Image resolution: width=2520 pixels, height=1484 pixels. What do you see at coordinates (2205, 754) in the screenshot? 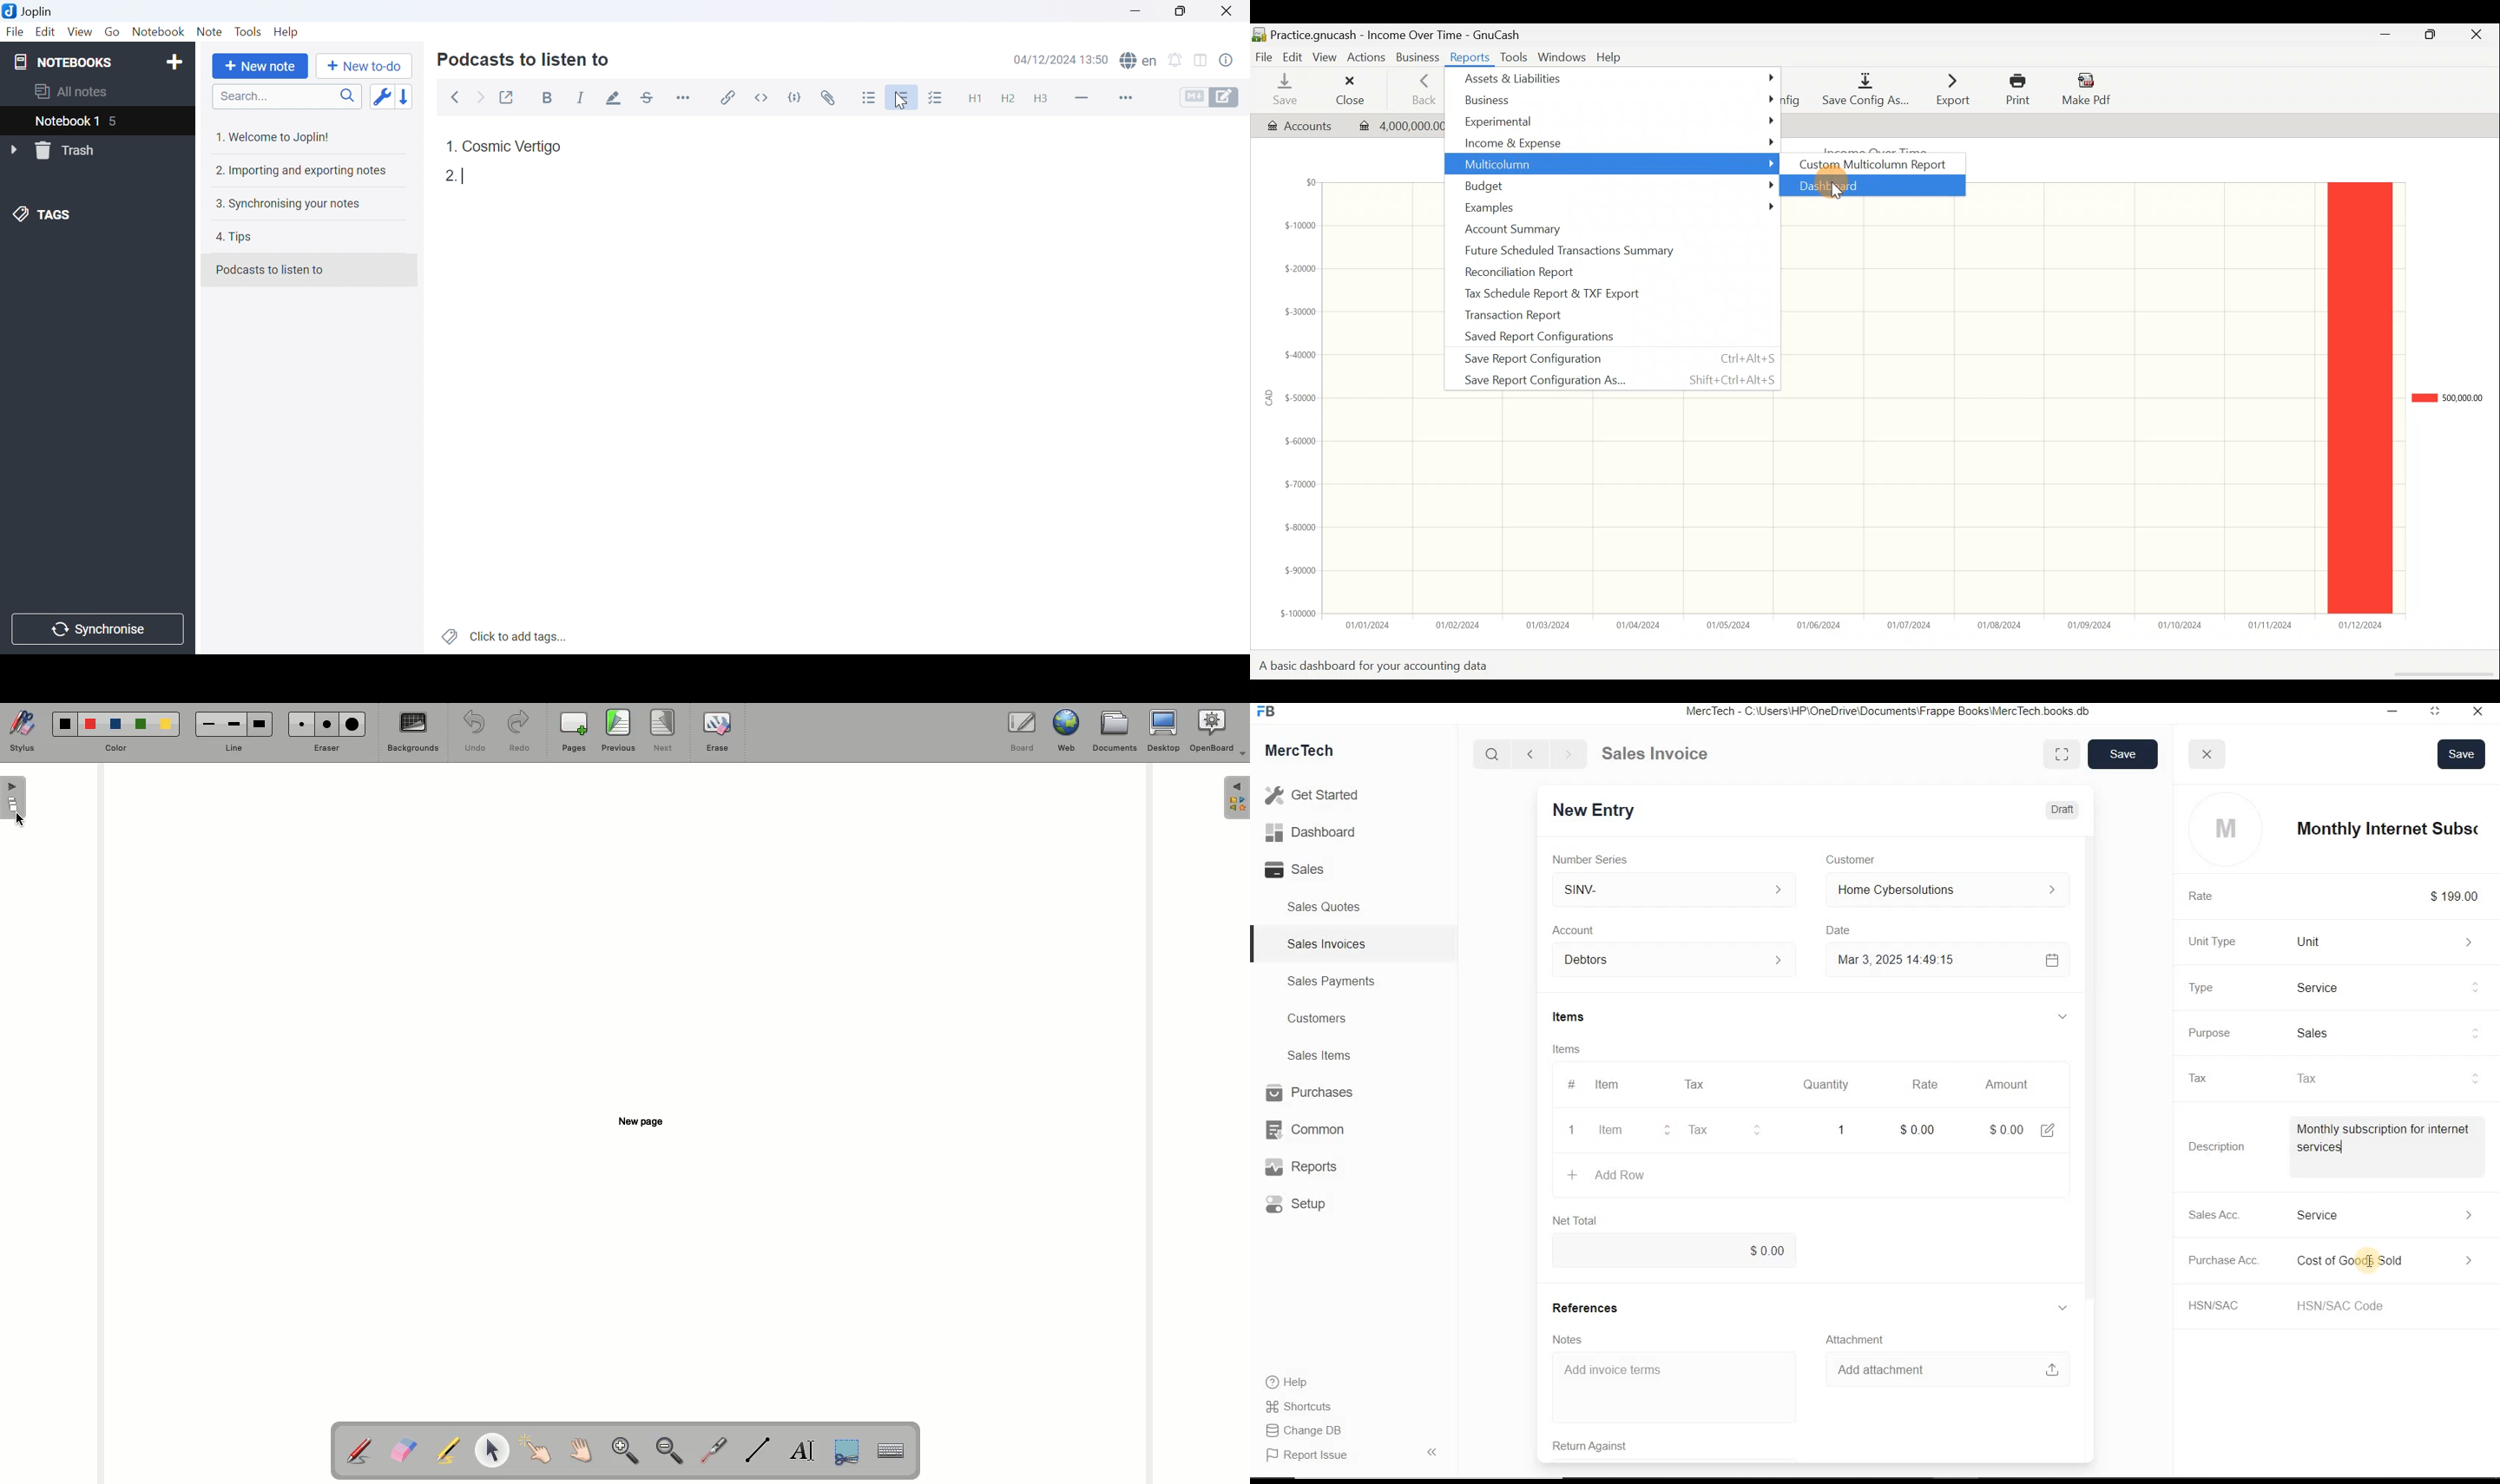
I see `close` at bounding box center [2205, 754].